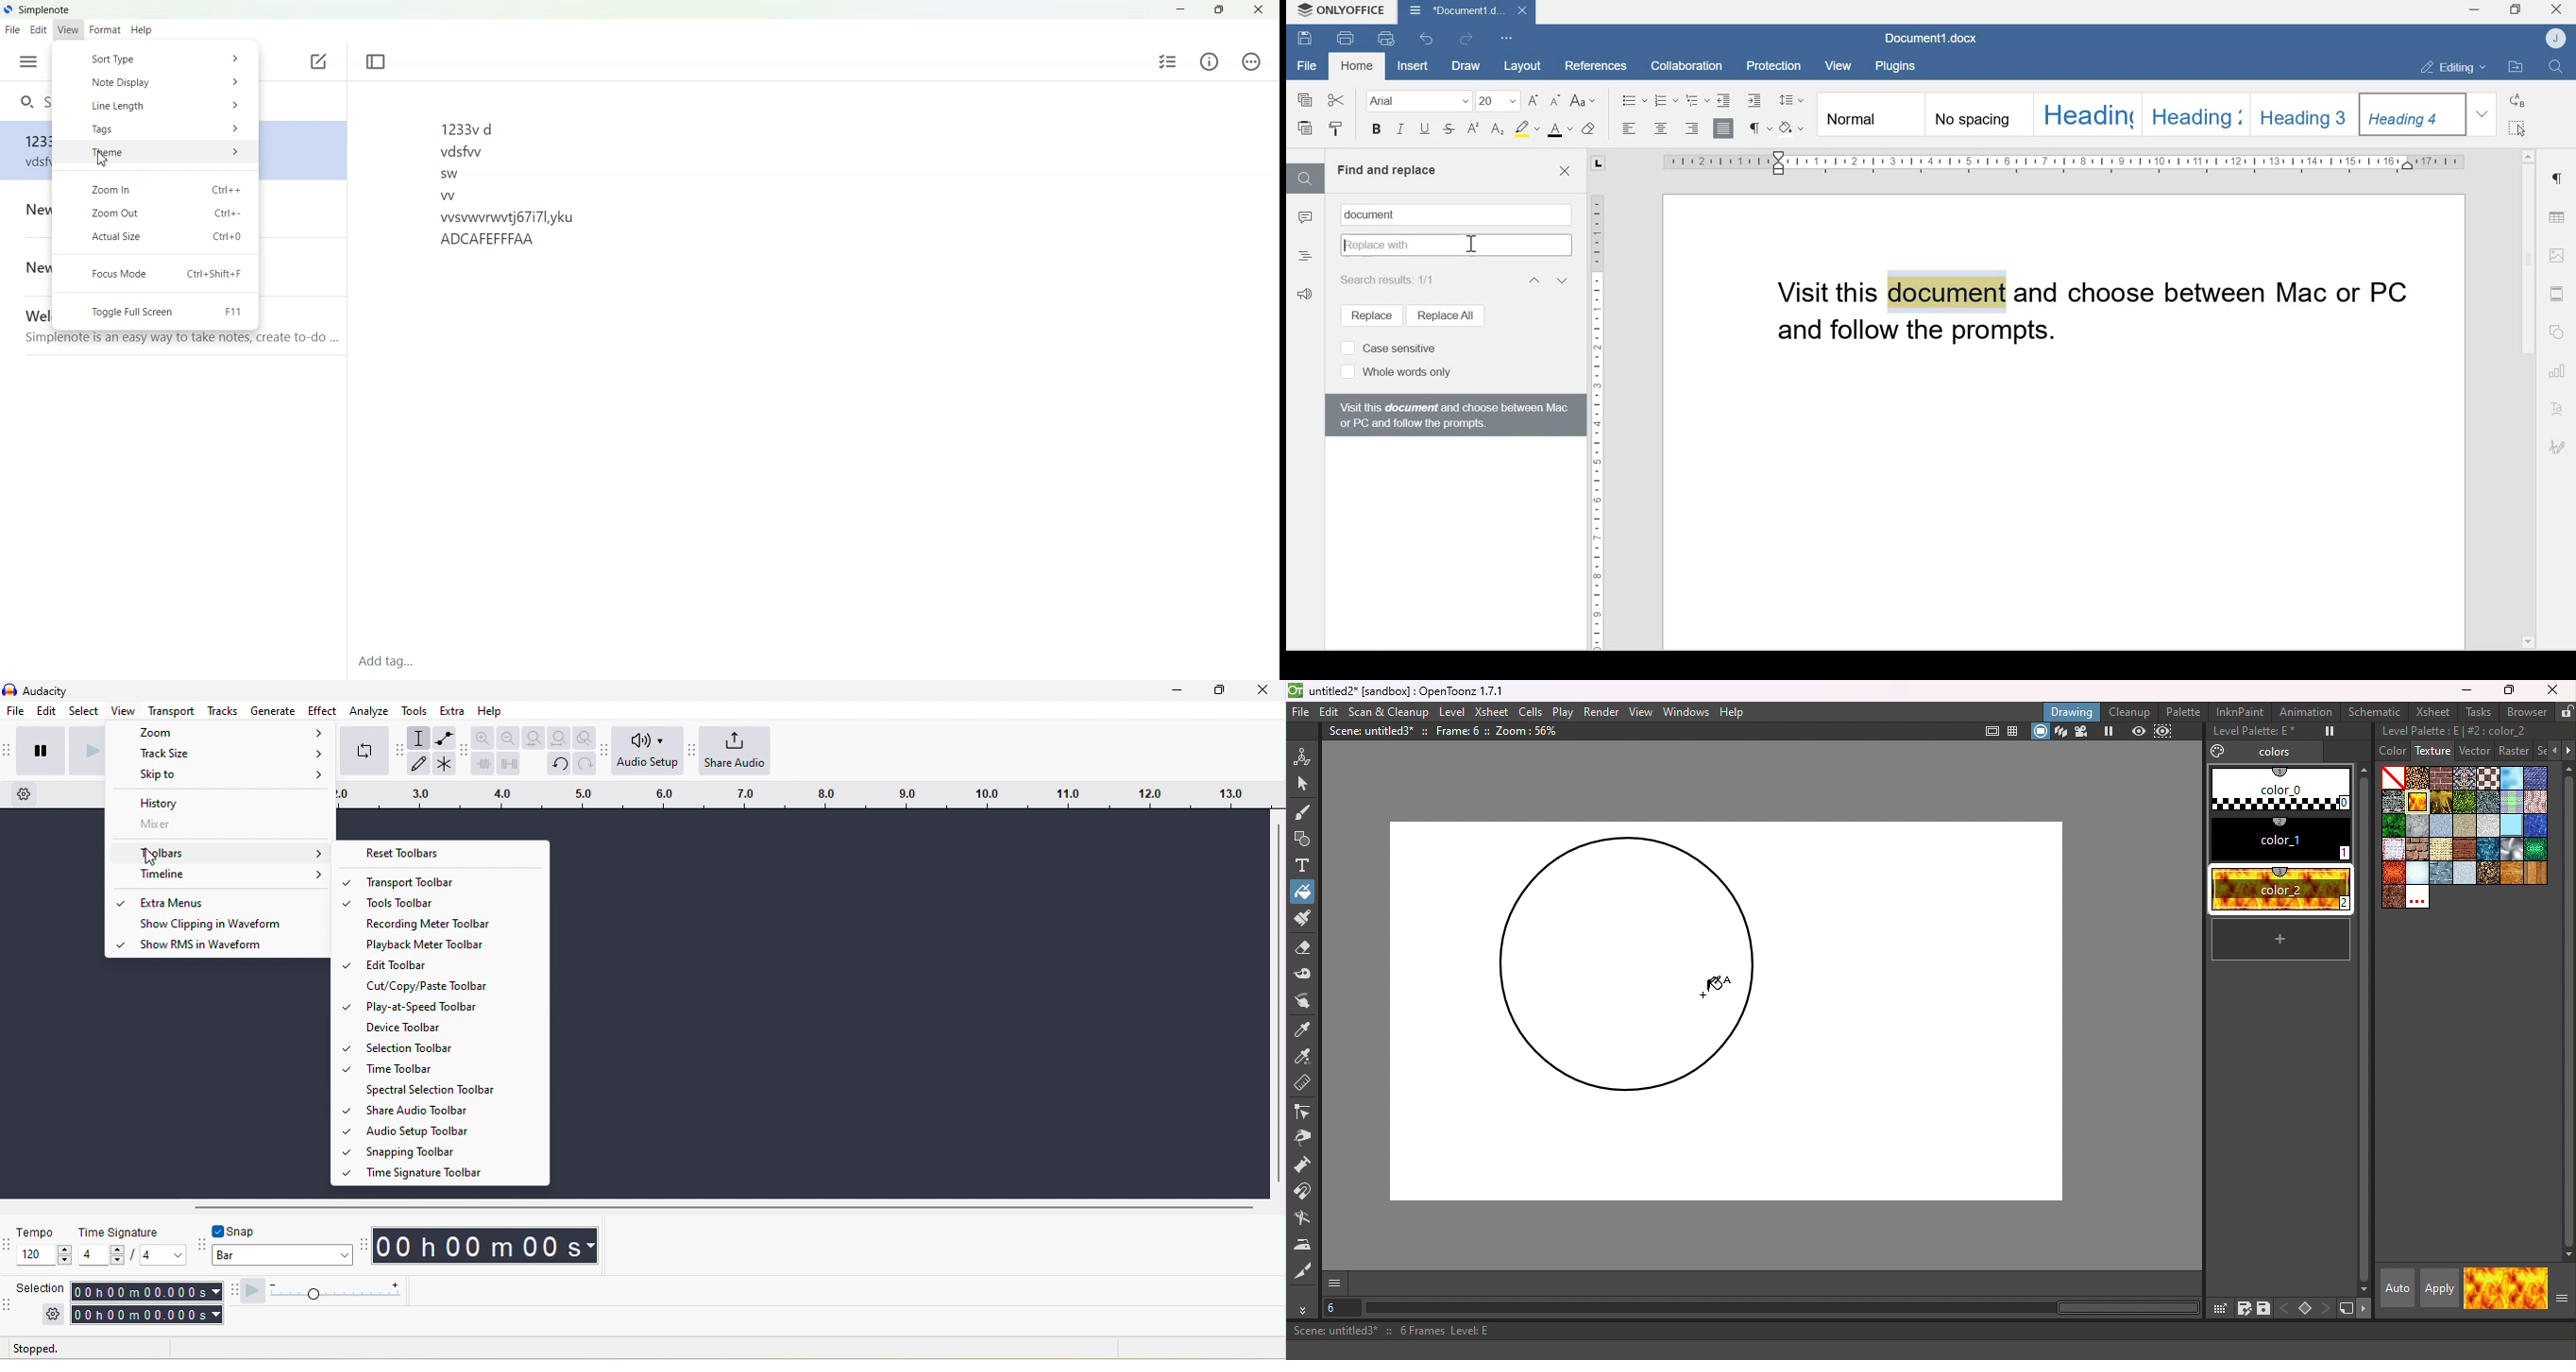 The image size is (2576, 1372). I want to click on Comments, so click(1305, 221).